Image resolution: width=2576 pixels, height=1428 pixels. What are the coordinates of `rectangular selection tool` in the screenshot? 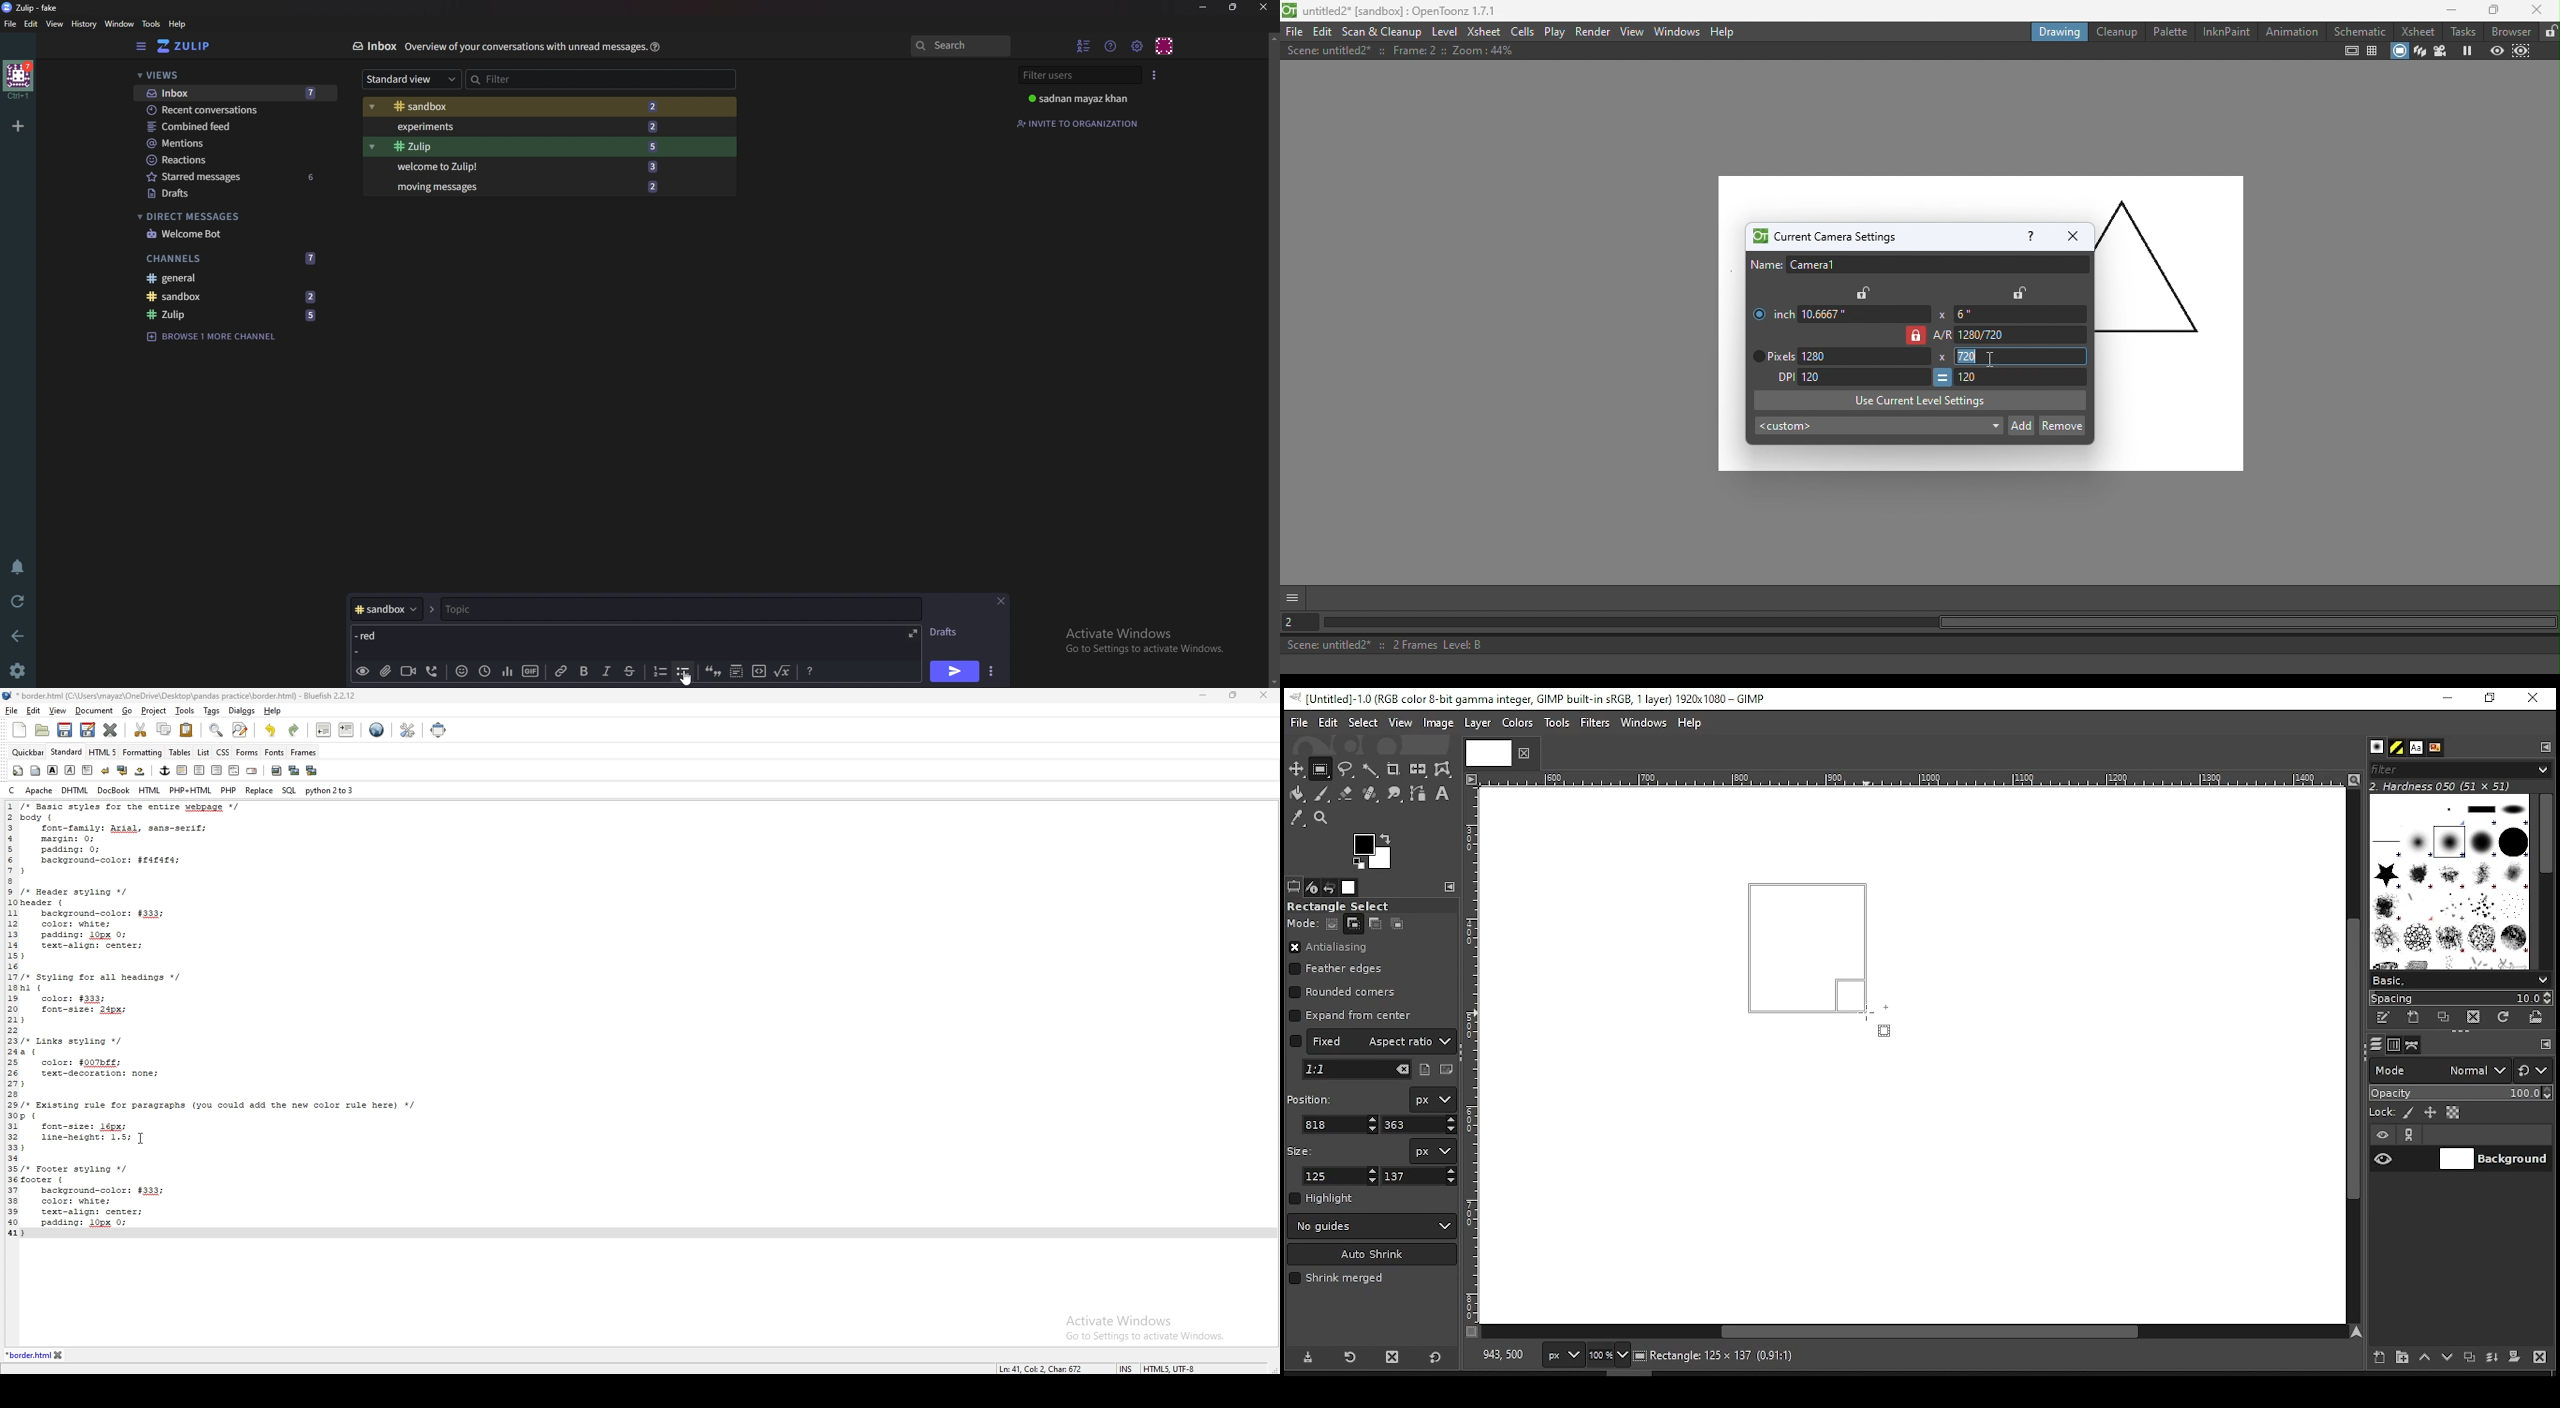 It's located at (1323, 769).